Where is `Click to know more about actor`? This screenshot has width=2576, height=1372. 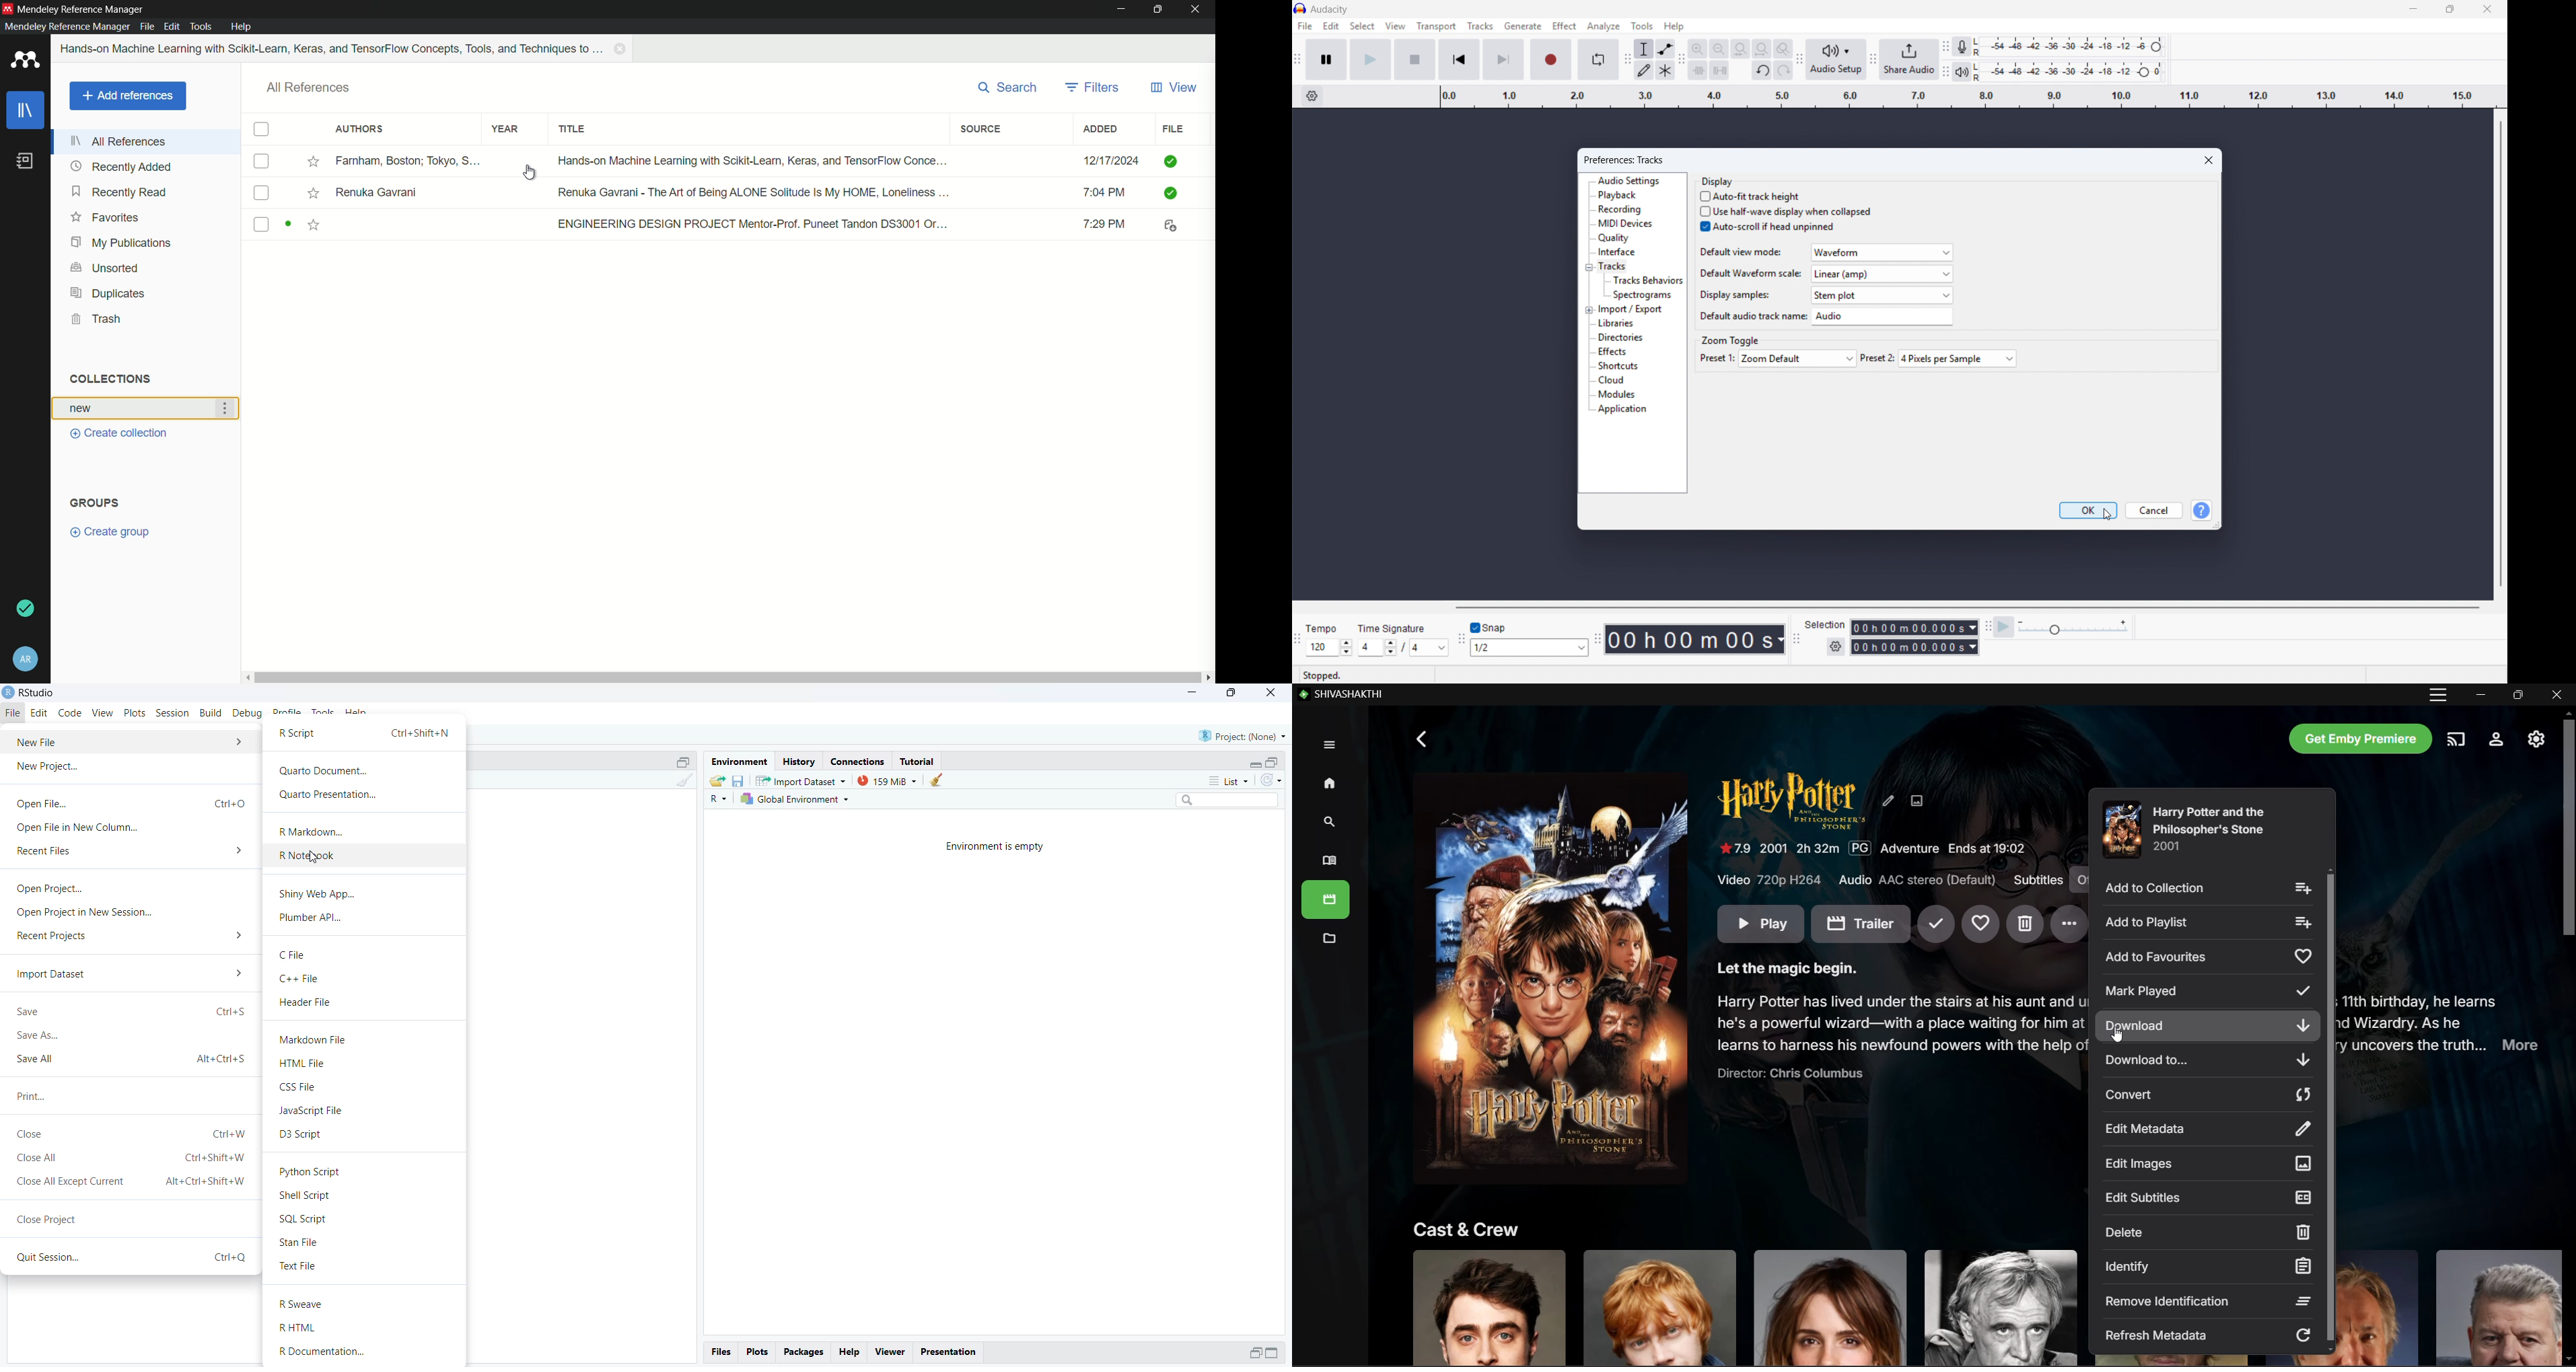 Click to know more about actor is located at coordinates (1489, 1307).